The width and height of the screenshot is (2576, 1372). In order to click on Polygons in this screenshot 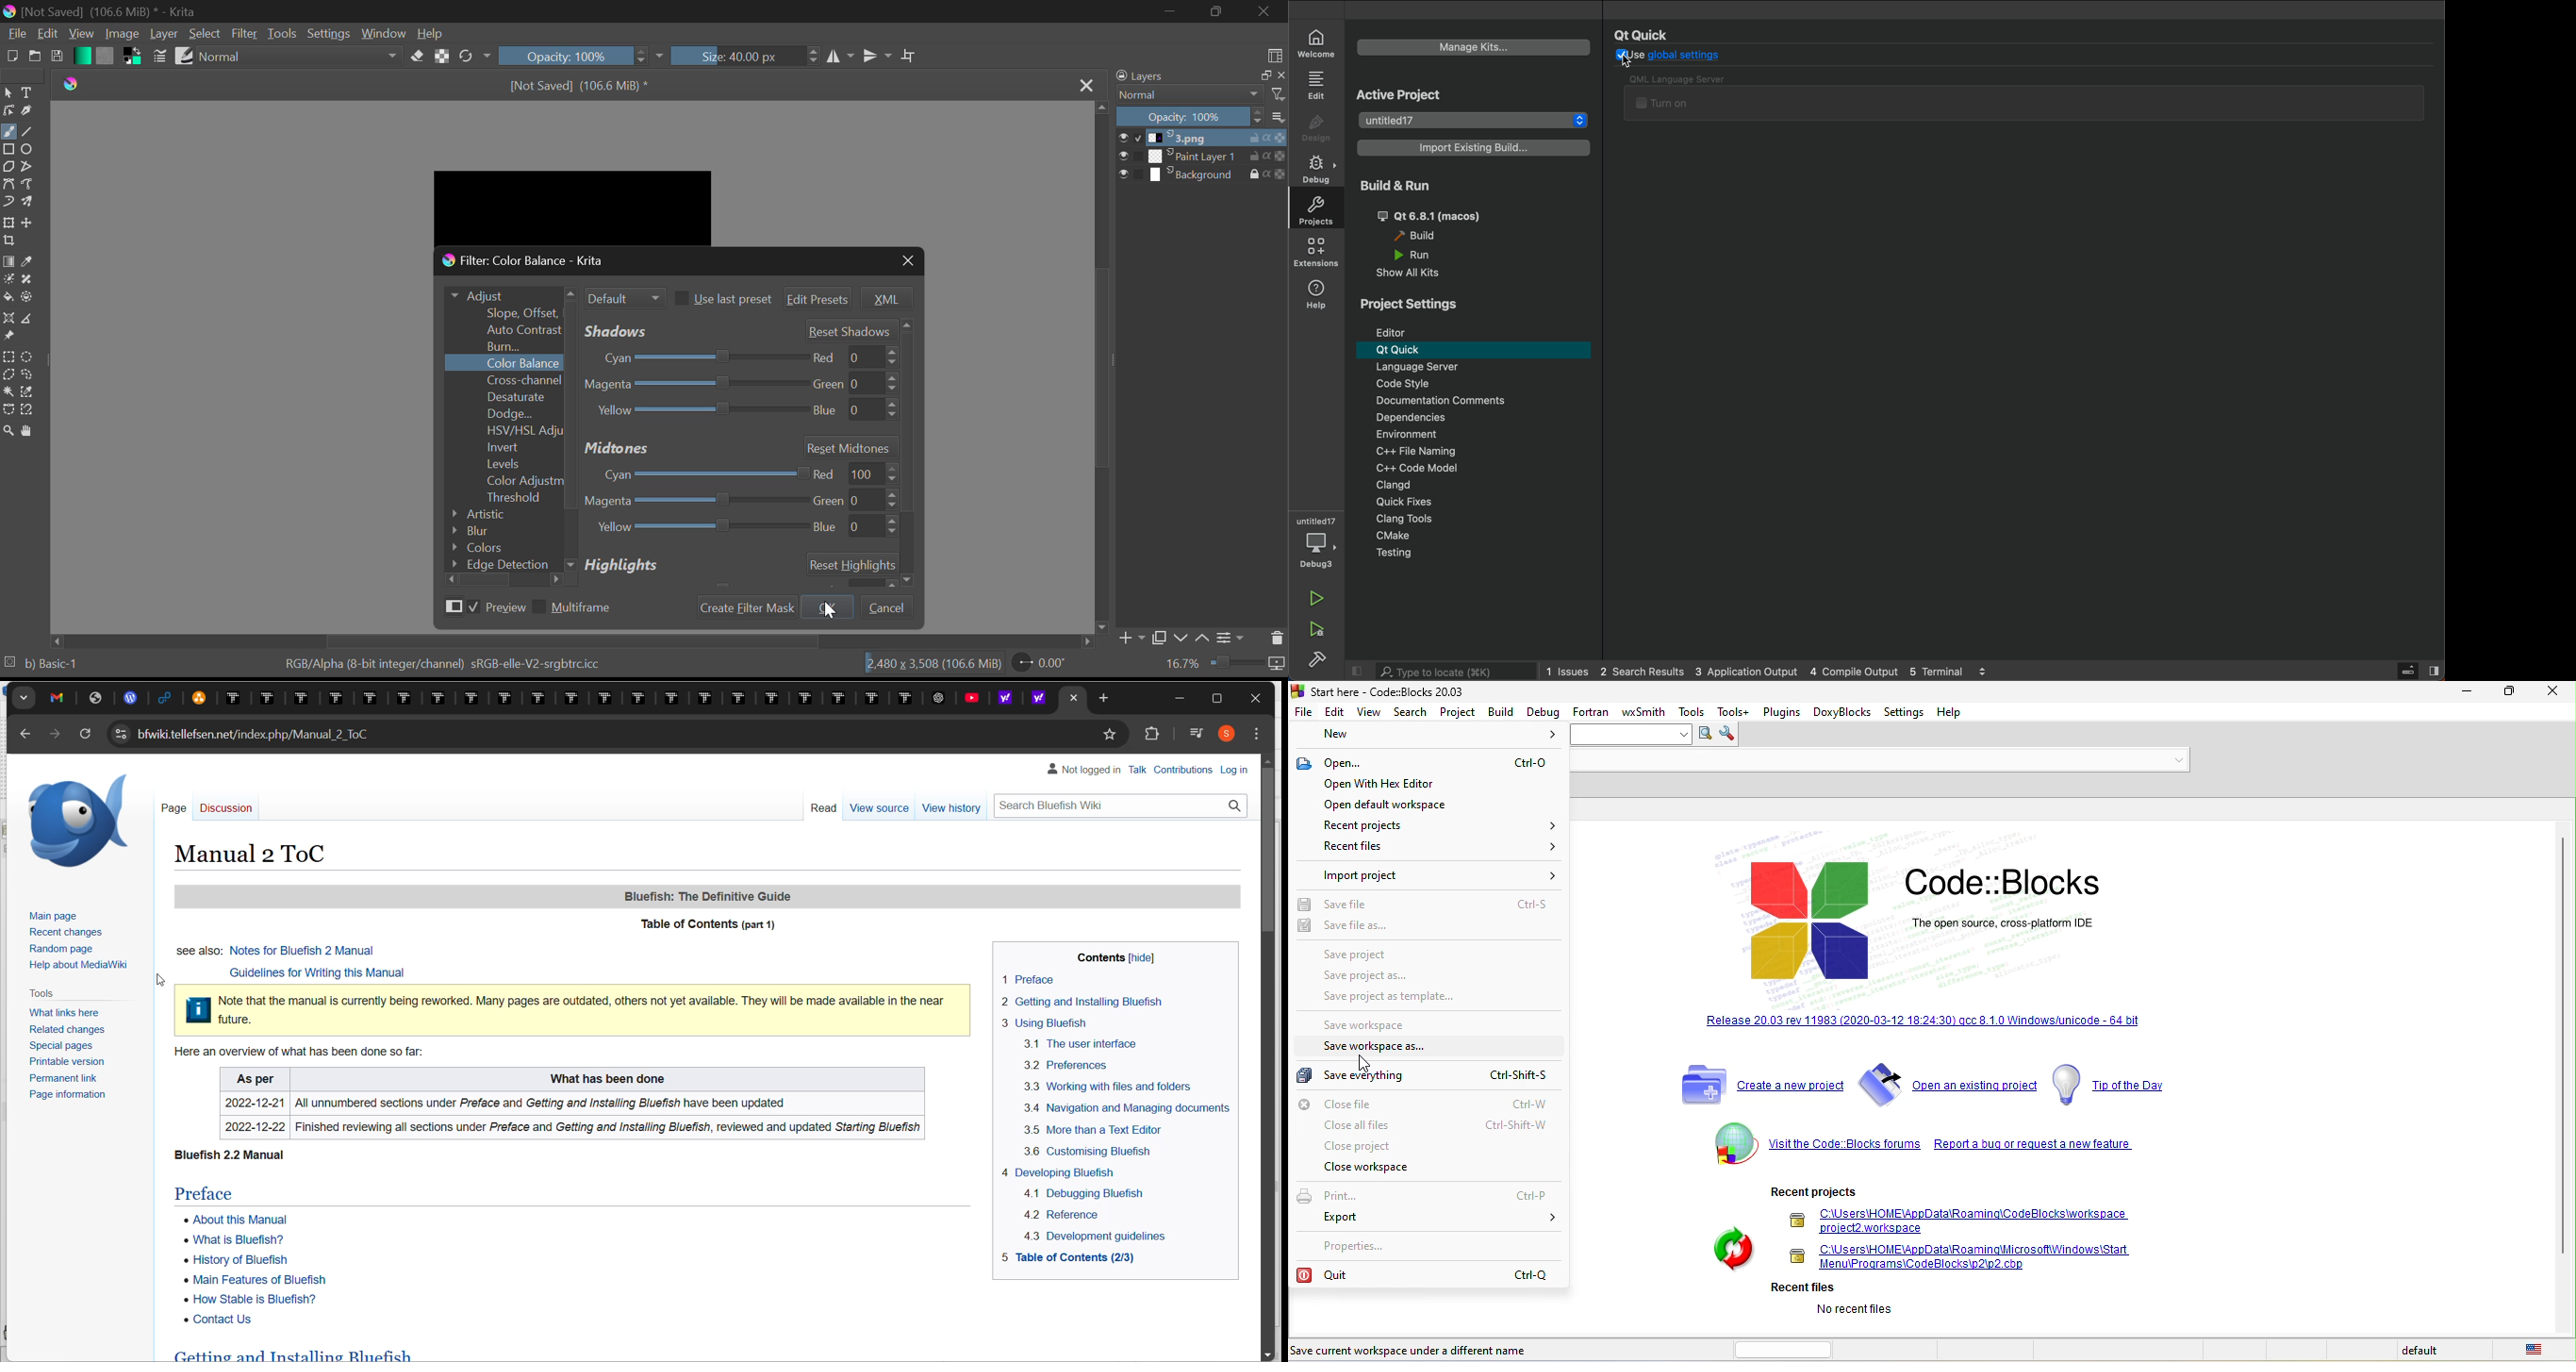, I will do `click(8, 168)`.